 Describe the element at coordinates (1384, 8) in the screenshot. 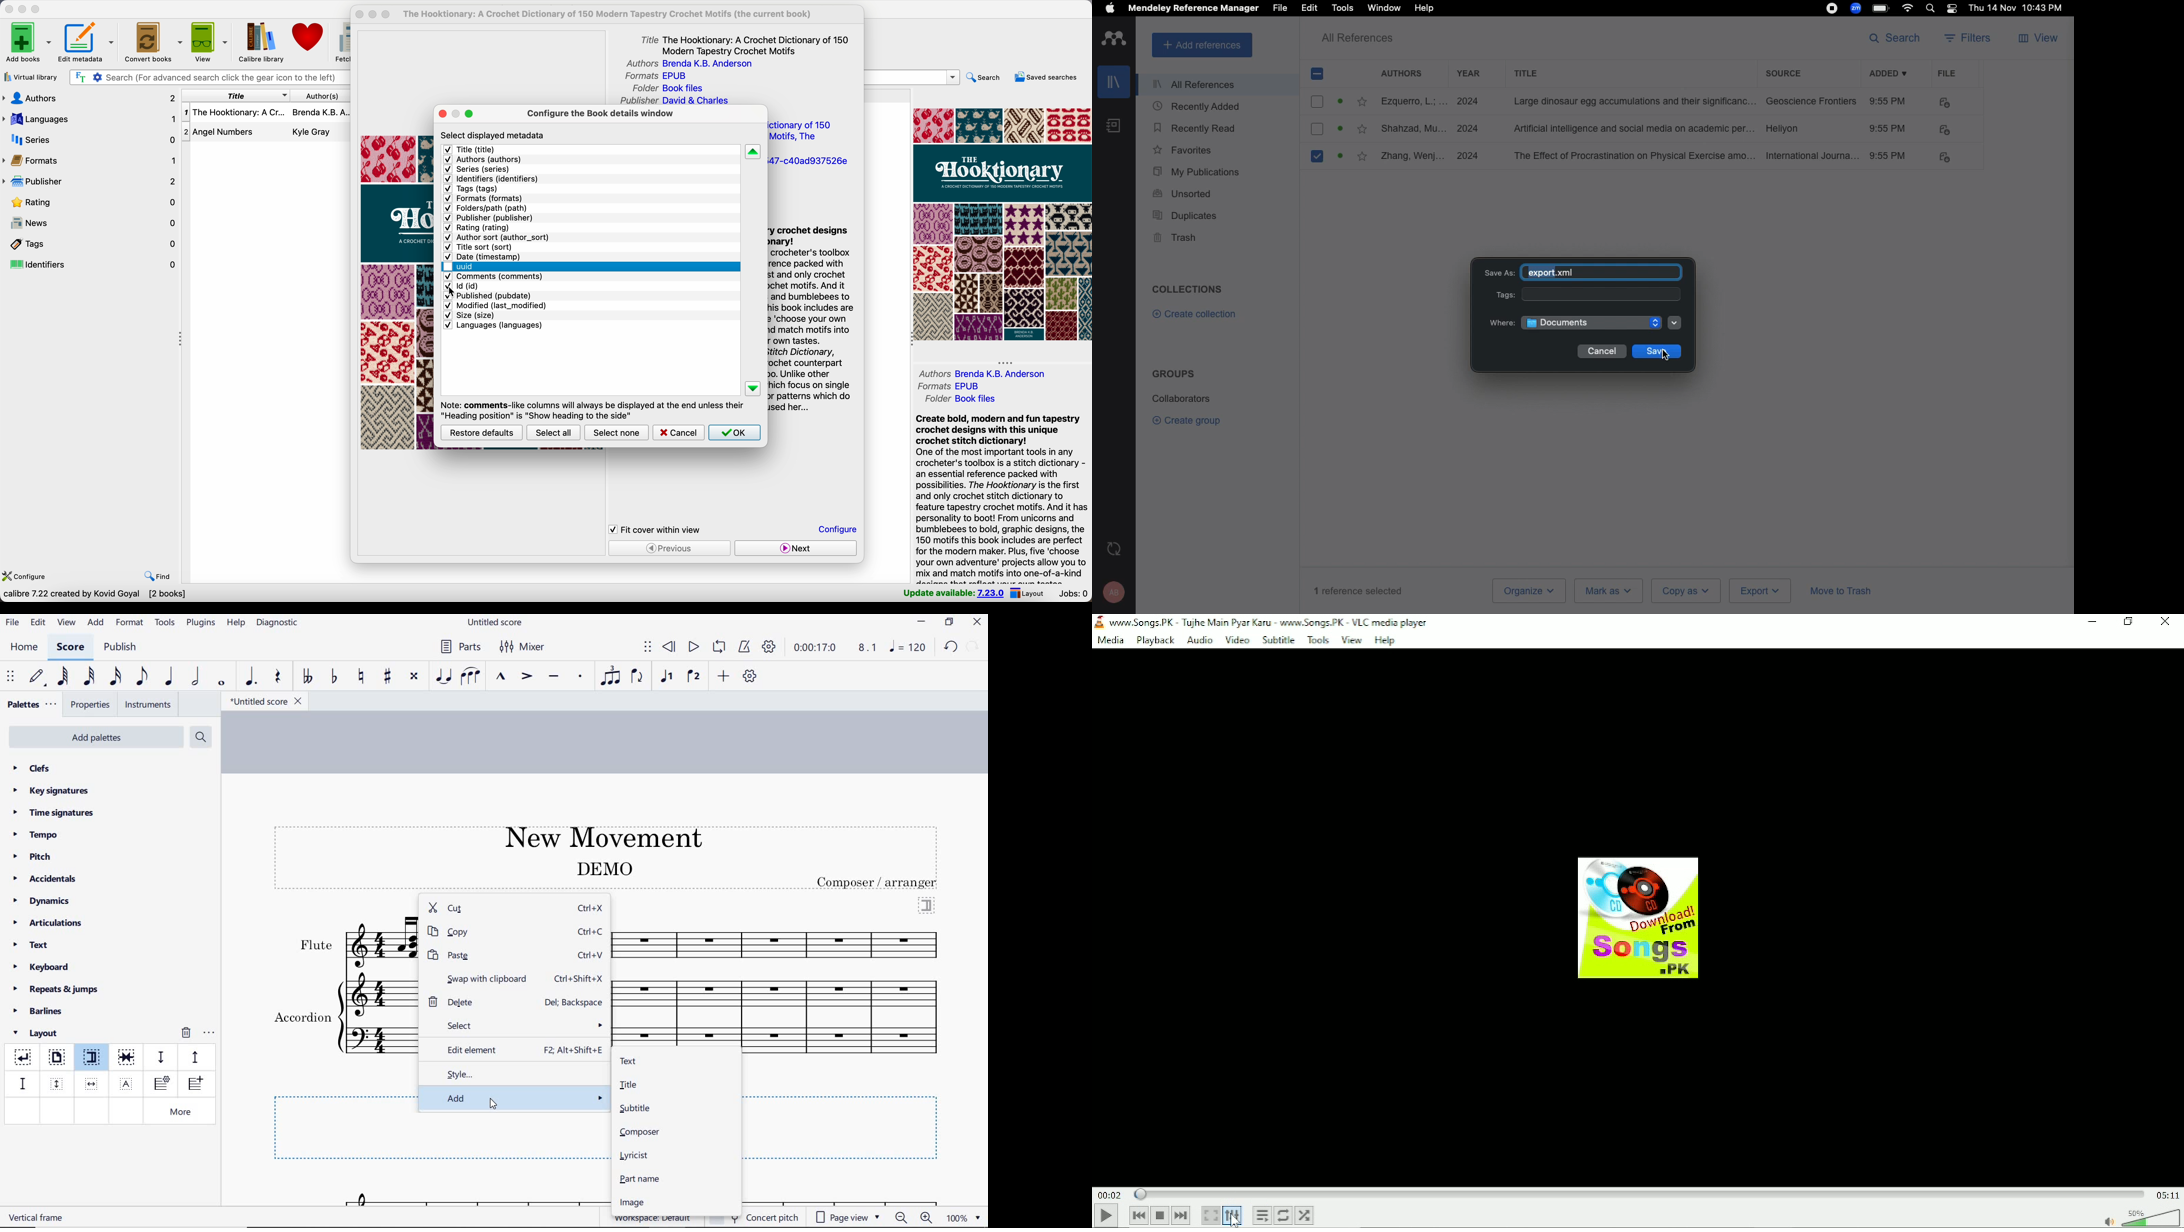

I see `Window` at that location.